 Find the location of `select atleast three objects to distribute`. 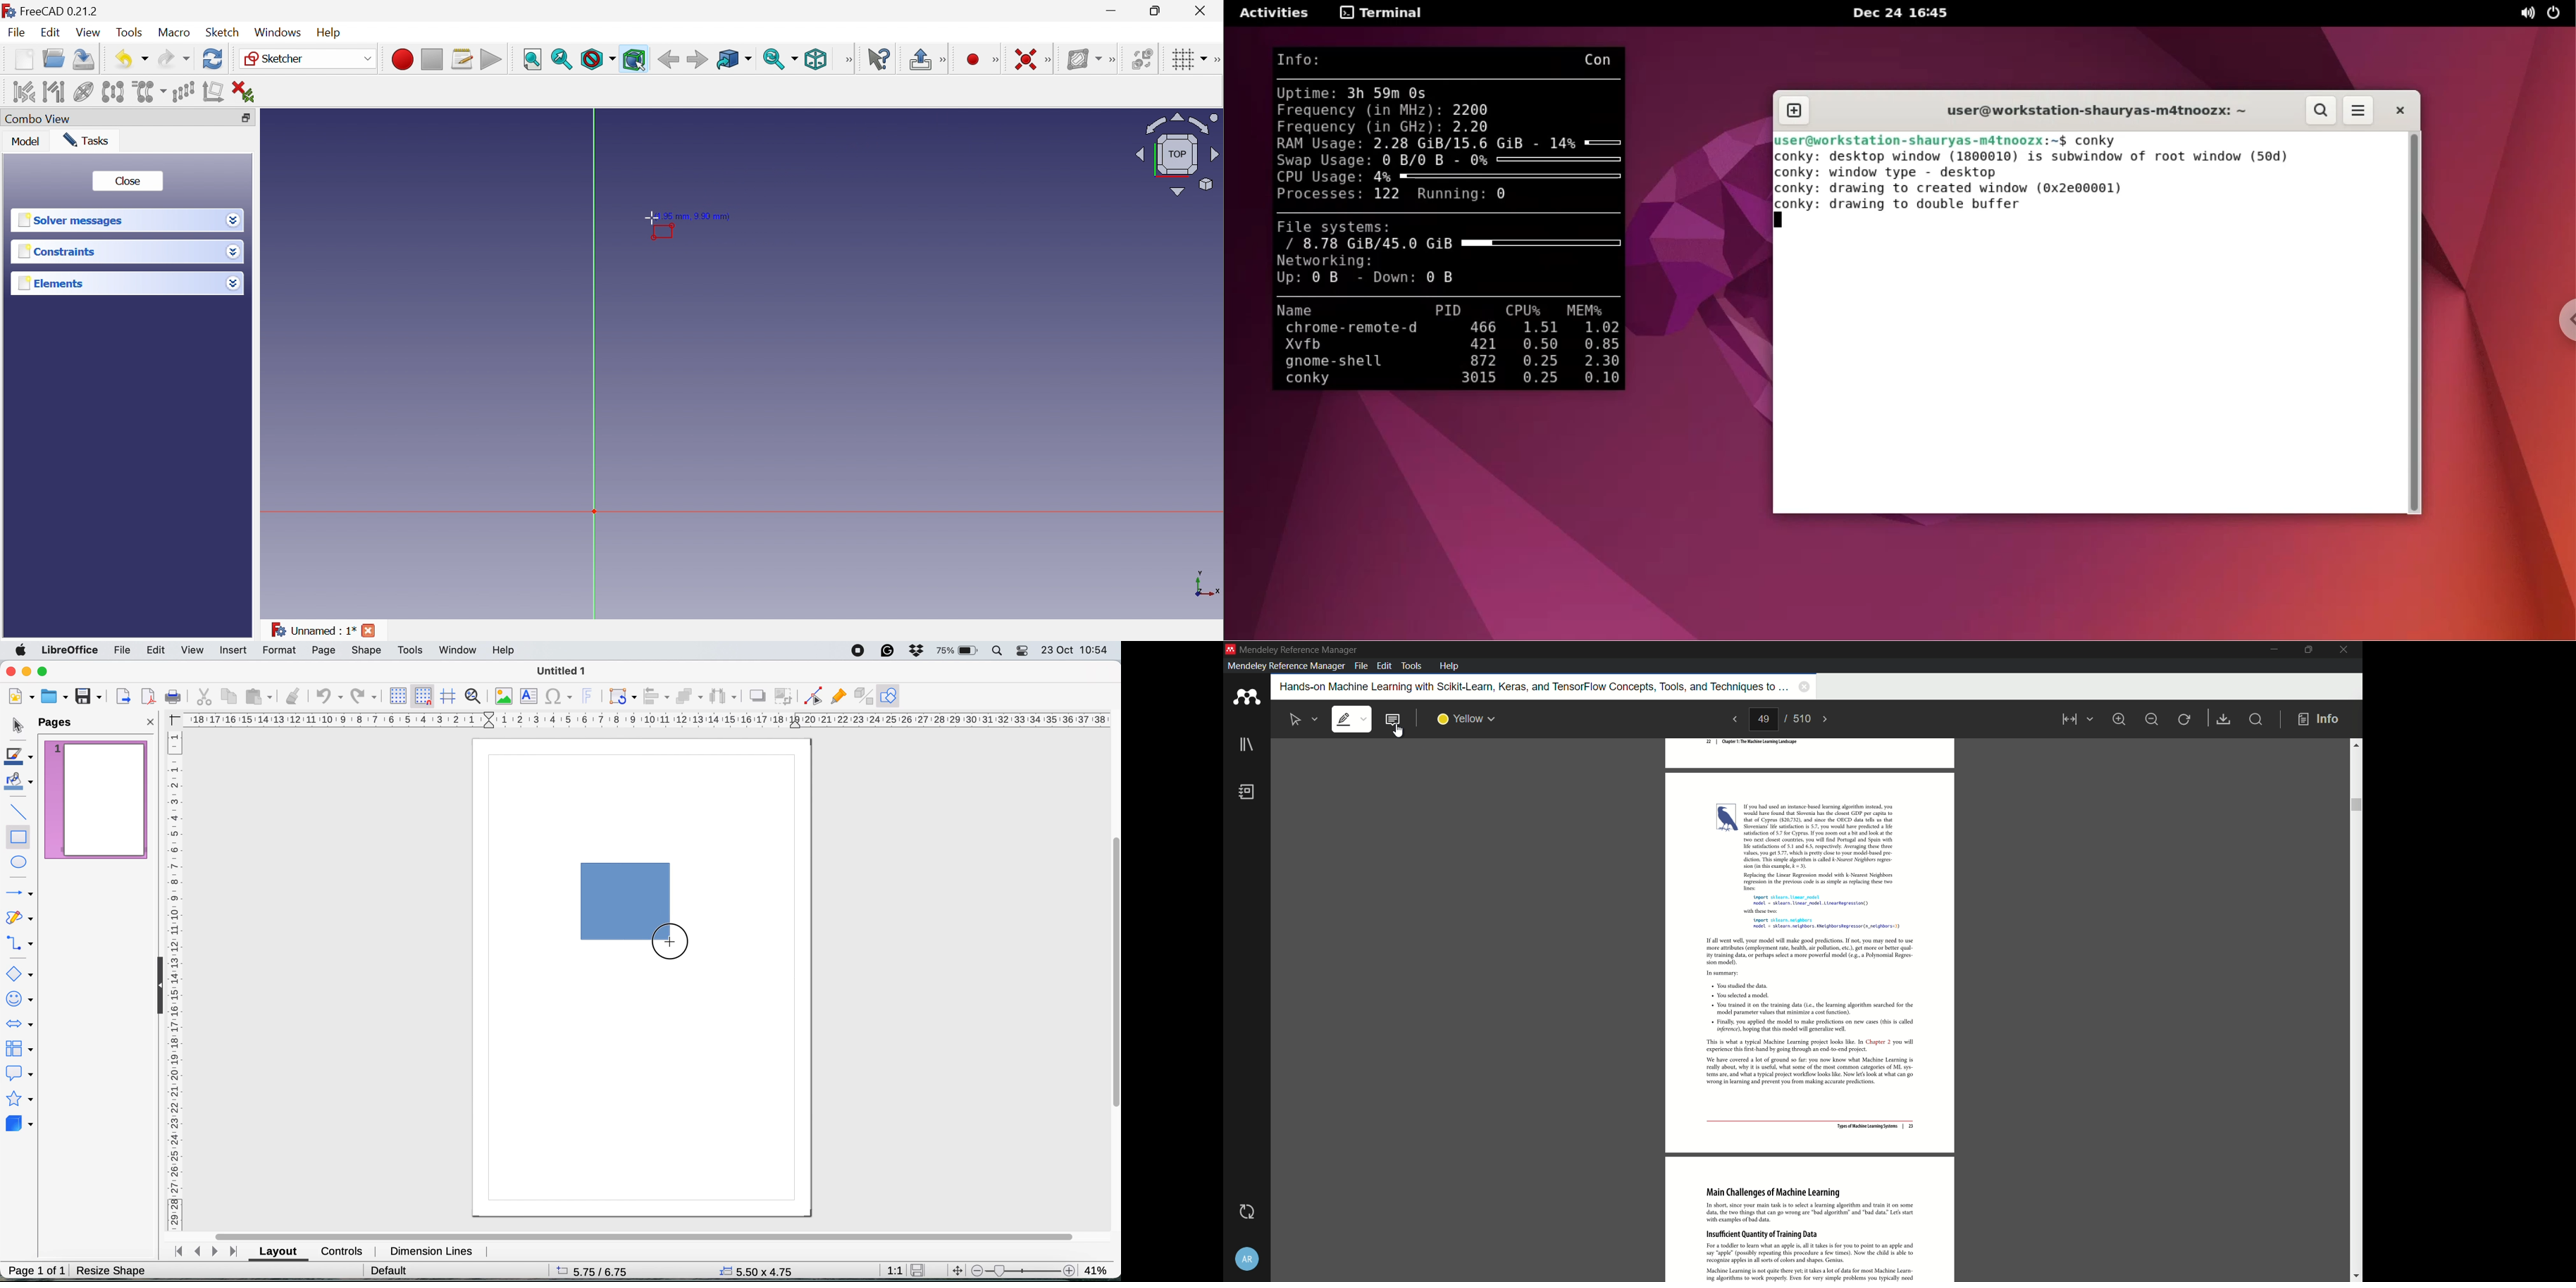

select atleast three objects to distribute is located at coordinates (726, 696).